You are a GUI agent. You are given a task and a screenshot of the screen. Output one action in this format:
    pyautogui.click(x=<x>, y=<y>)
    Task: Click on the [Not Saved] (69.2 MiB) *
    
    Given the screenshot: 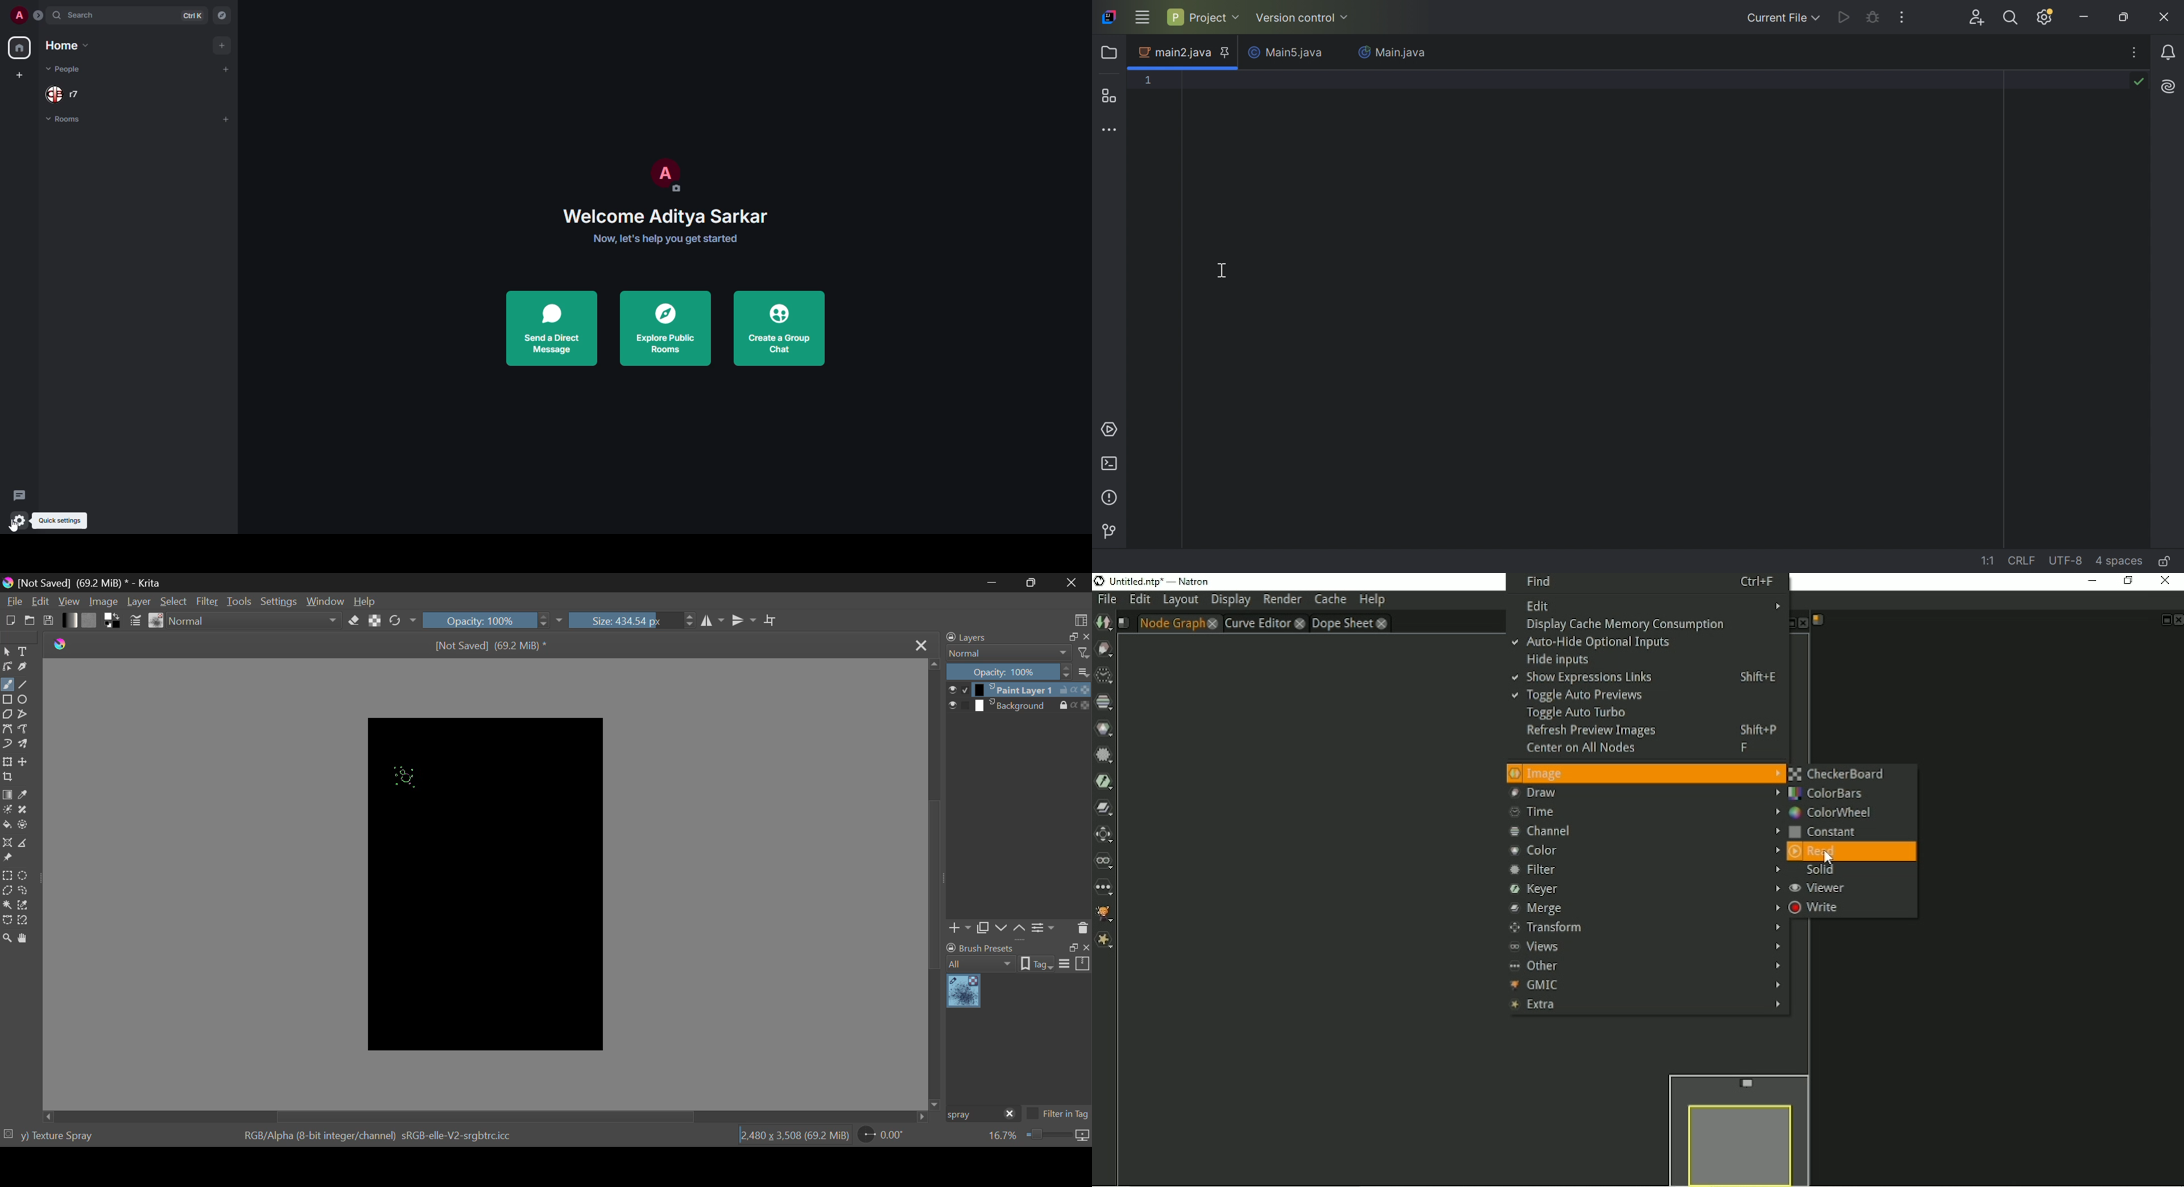 What is the action you would take?
    pyautogui.click(x=491, y=647)
    